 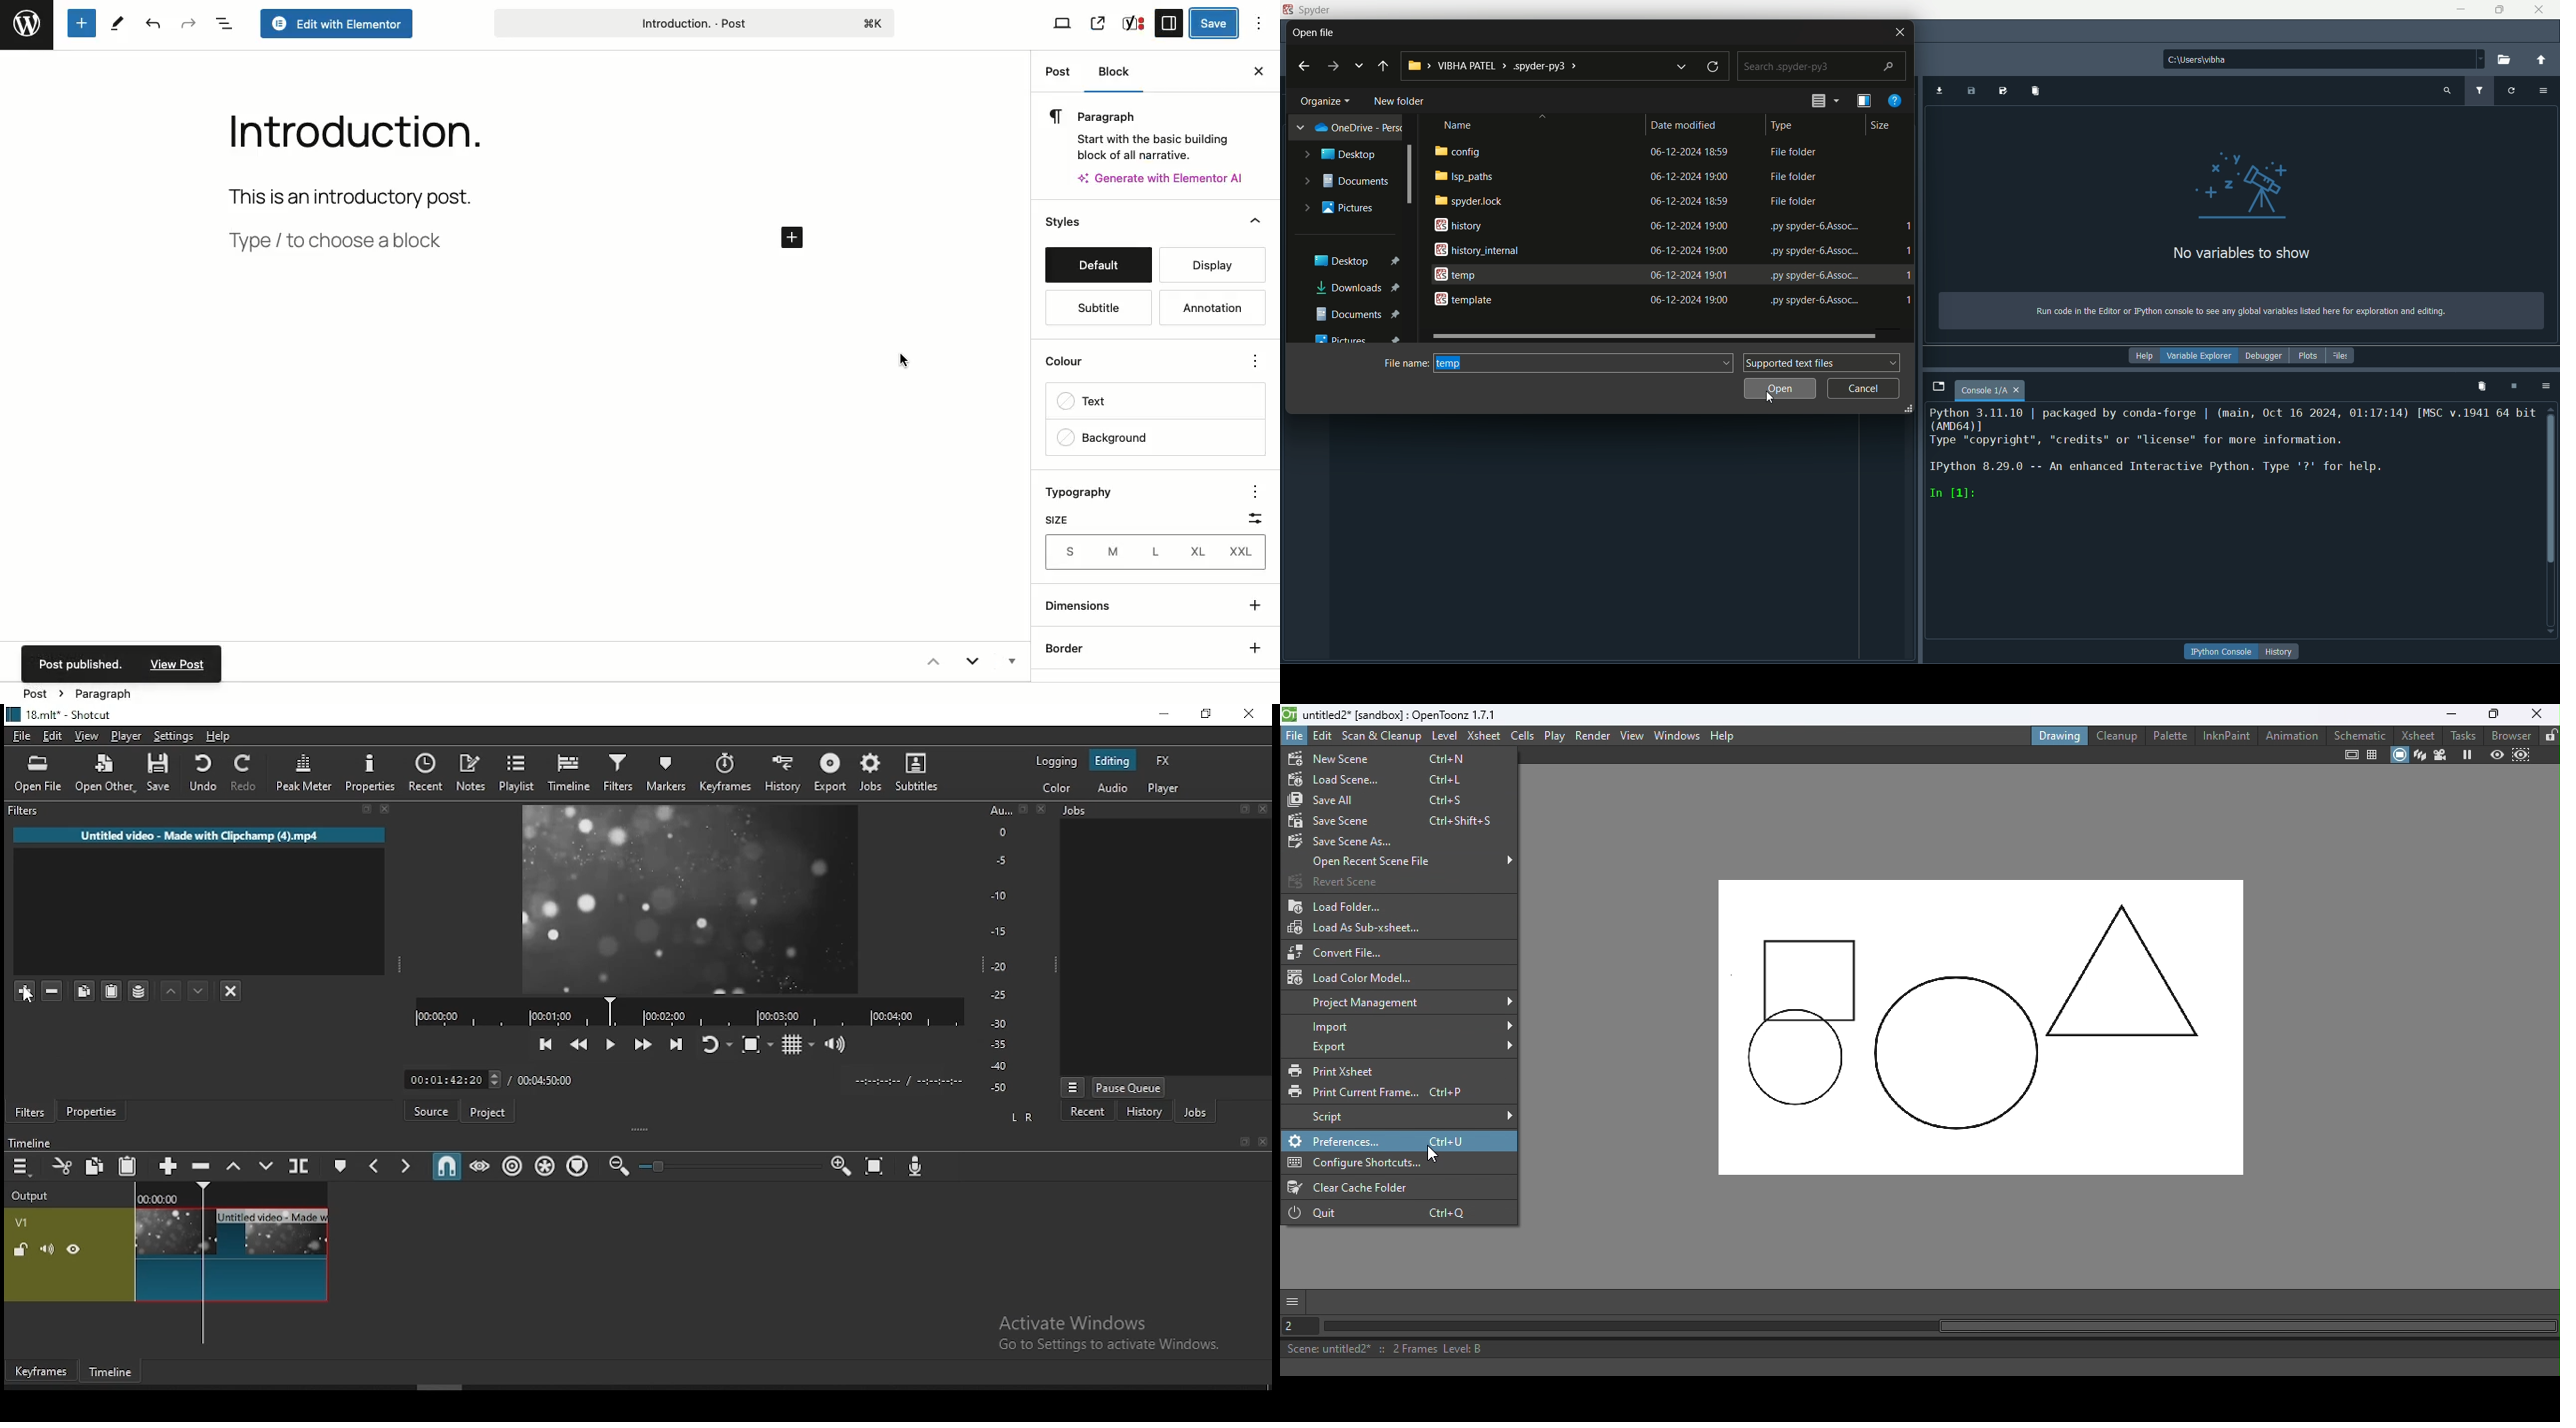 I want to click on markers, so click(x=662, y=774).